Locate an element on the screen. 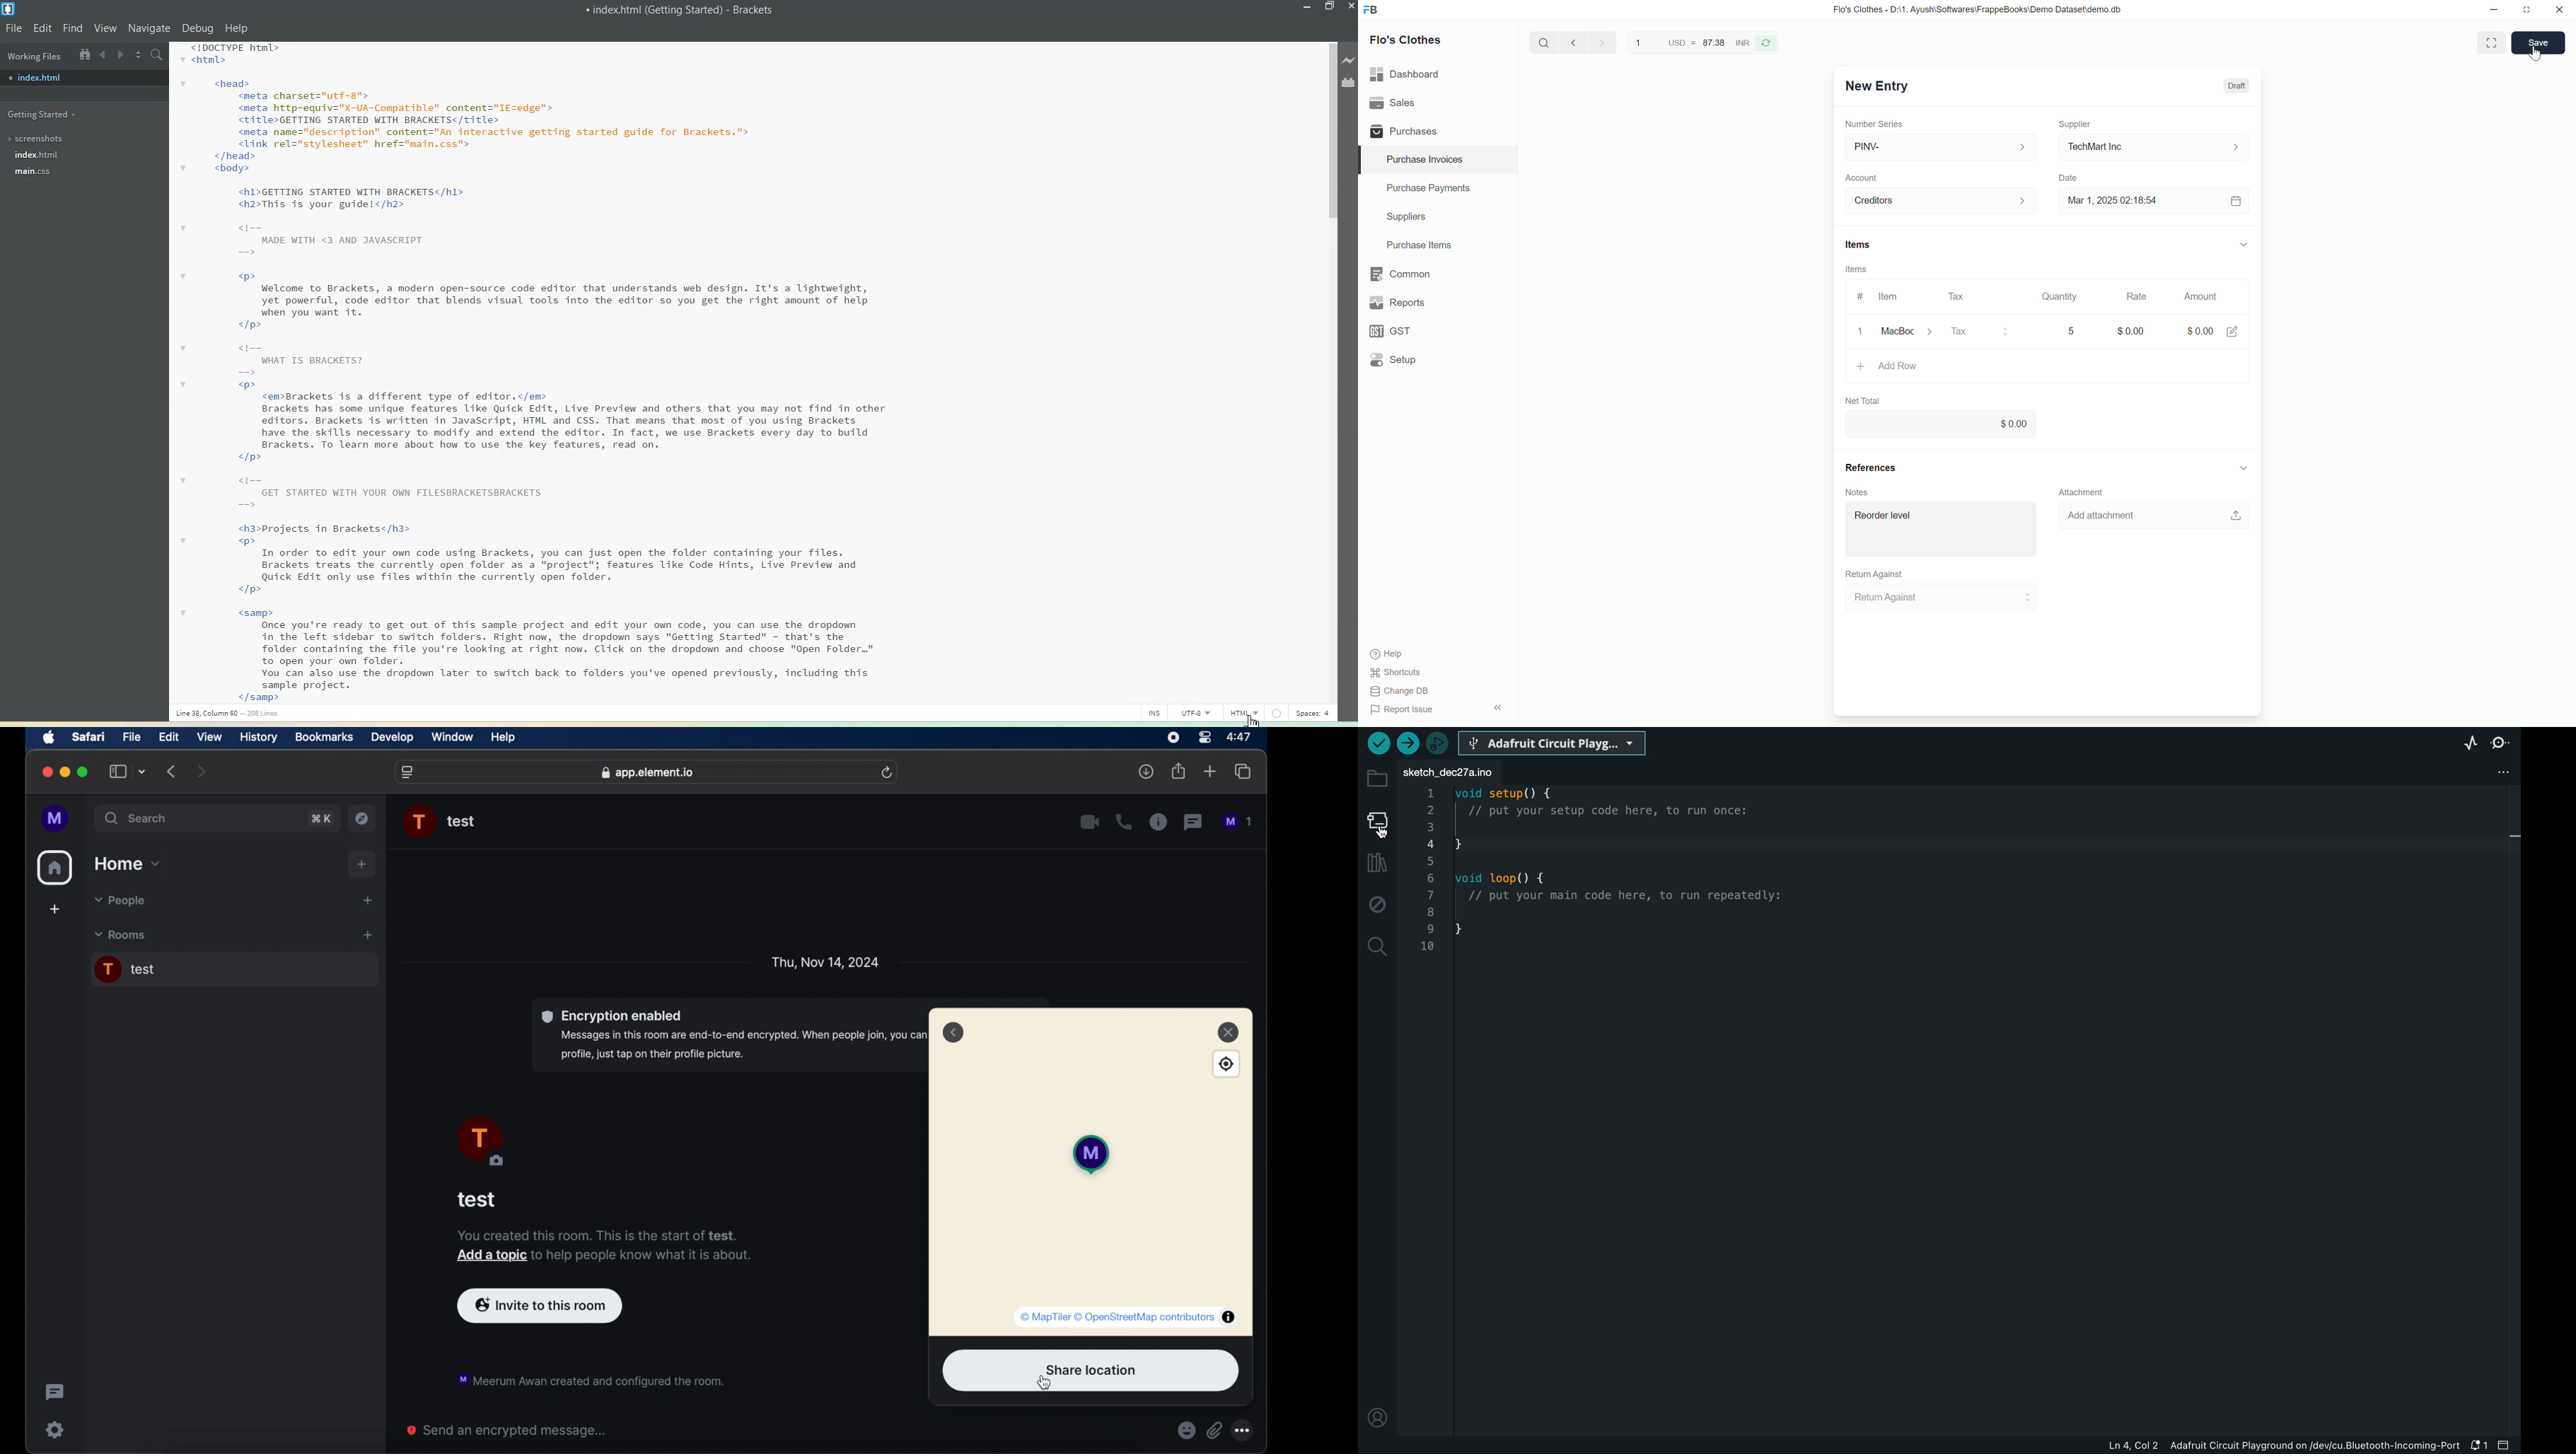  profile picture is located at coordinates (479, 1142).